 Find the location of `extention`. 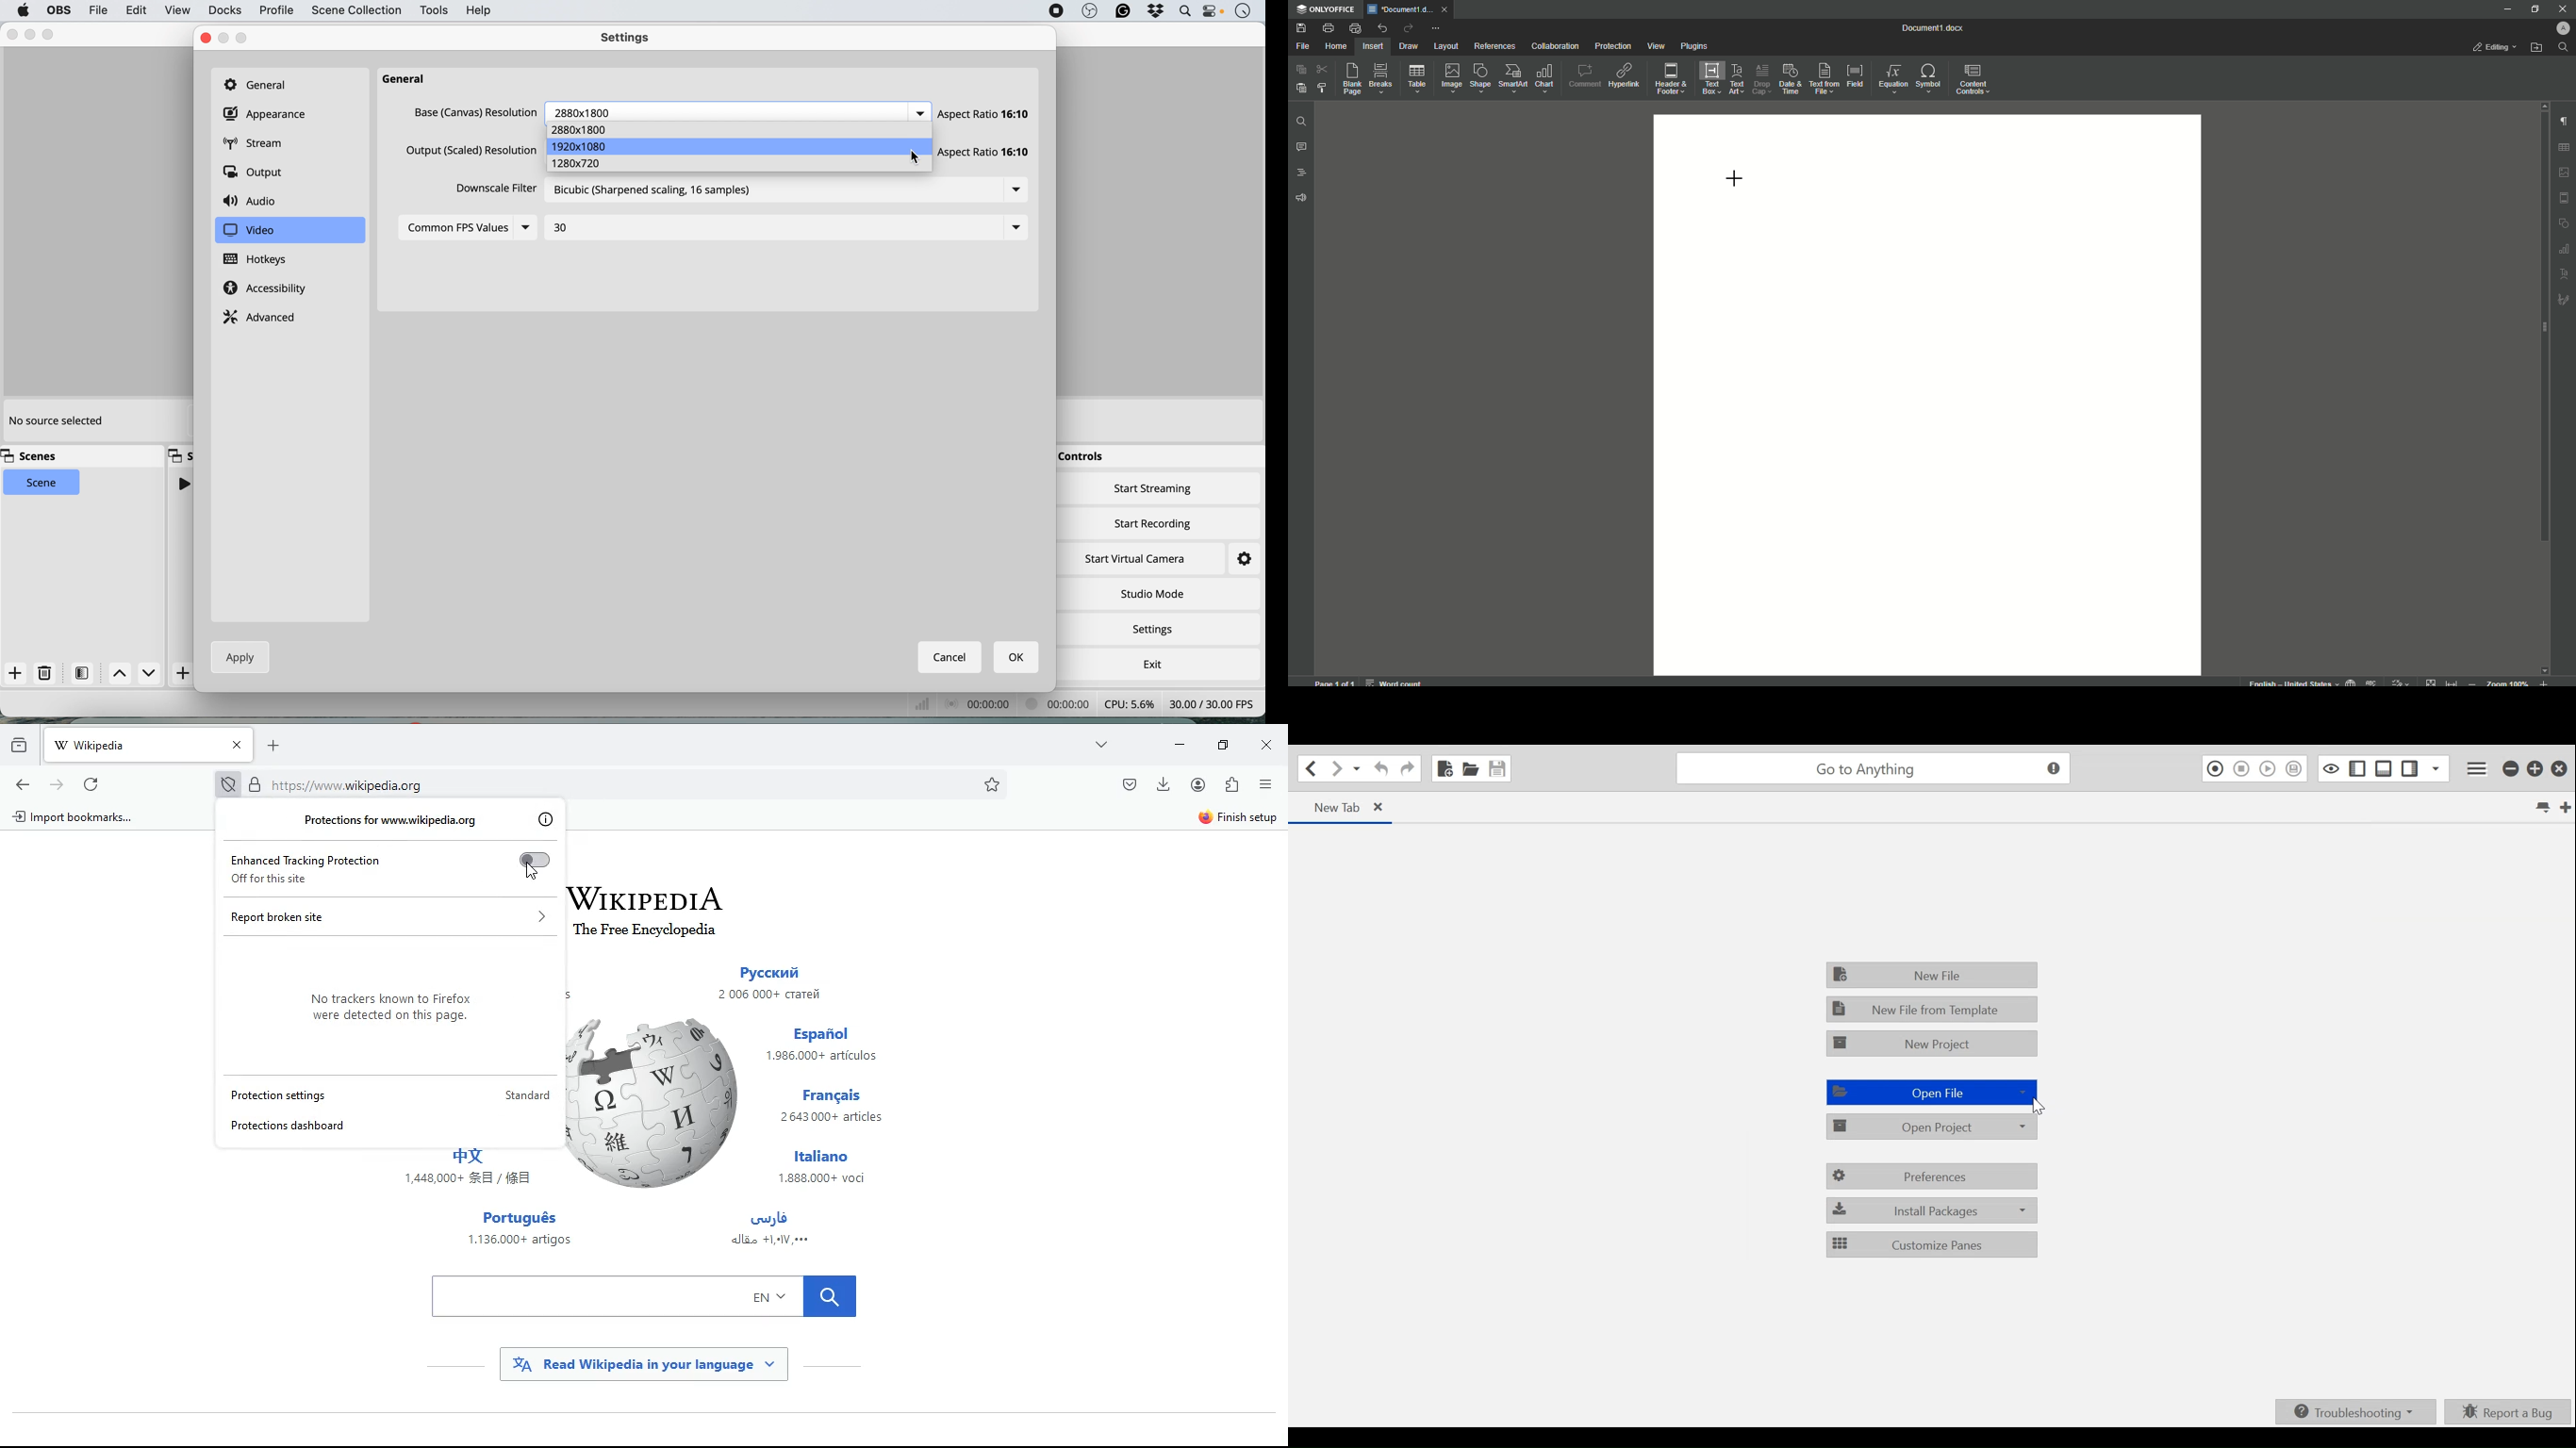

extention is located at coordinates (1233, 784).